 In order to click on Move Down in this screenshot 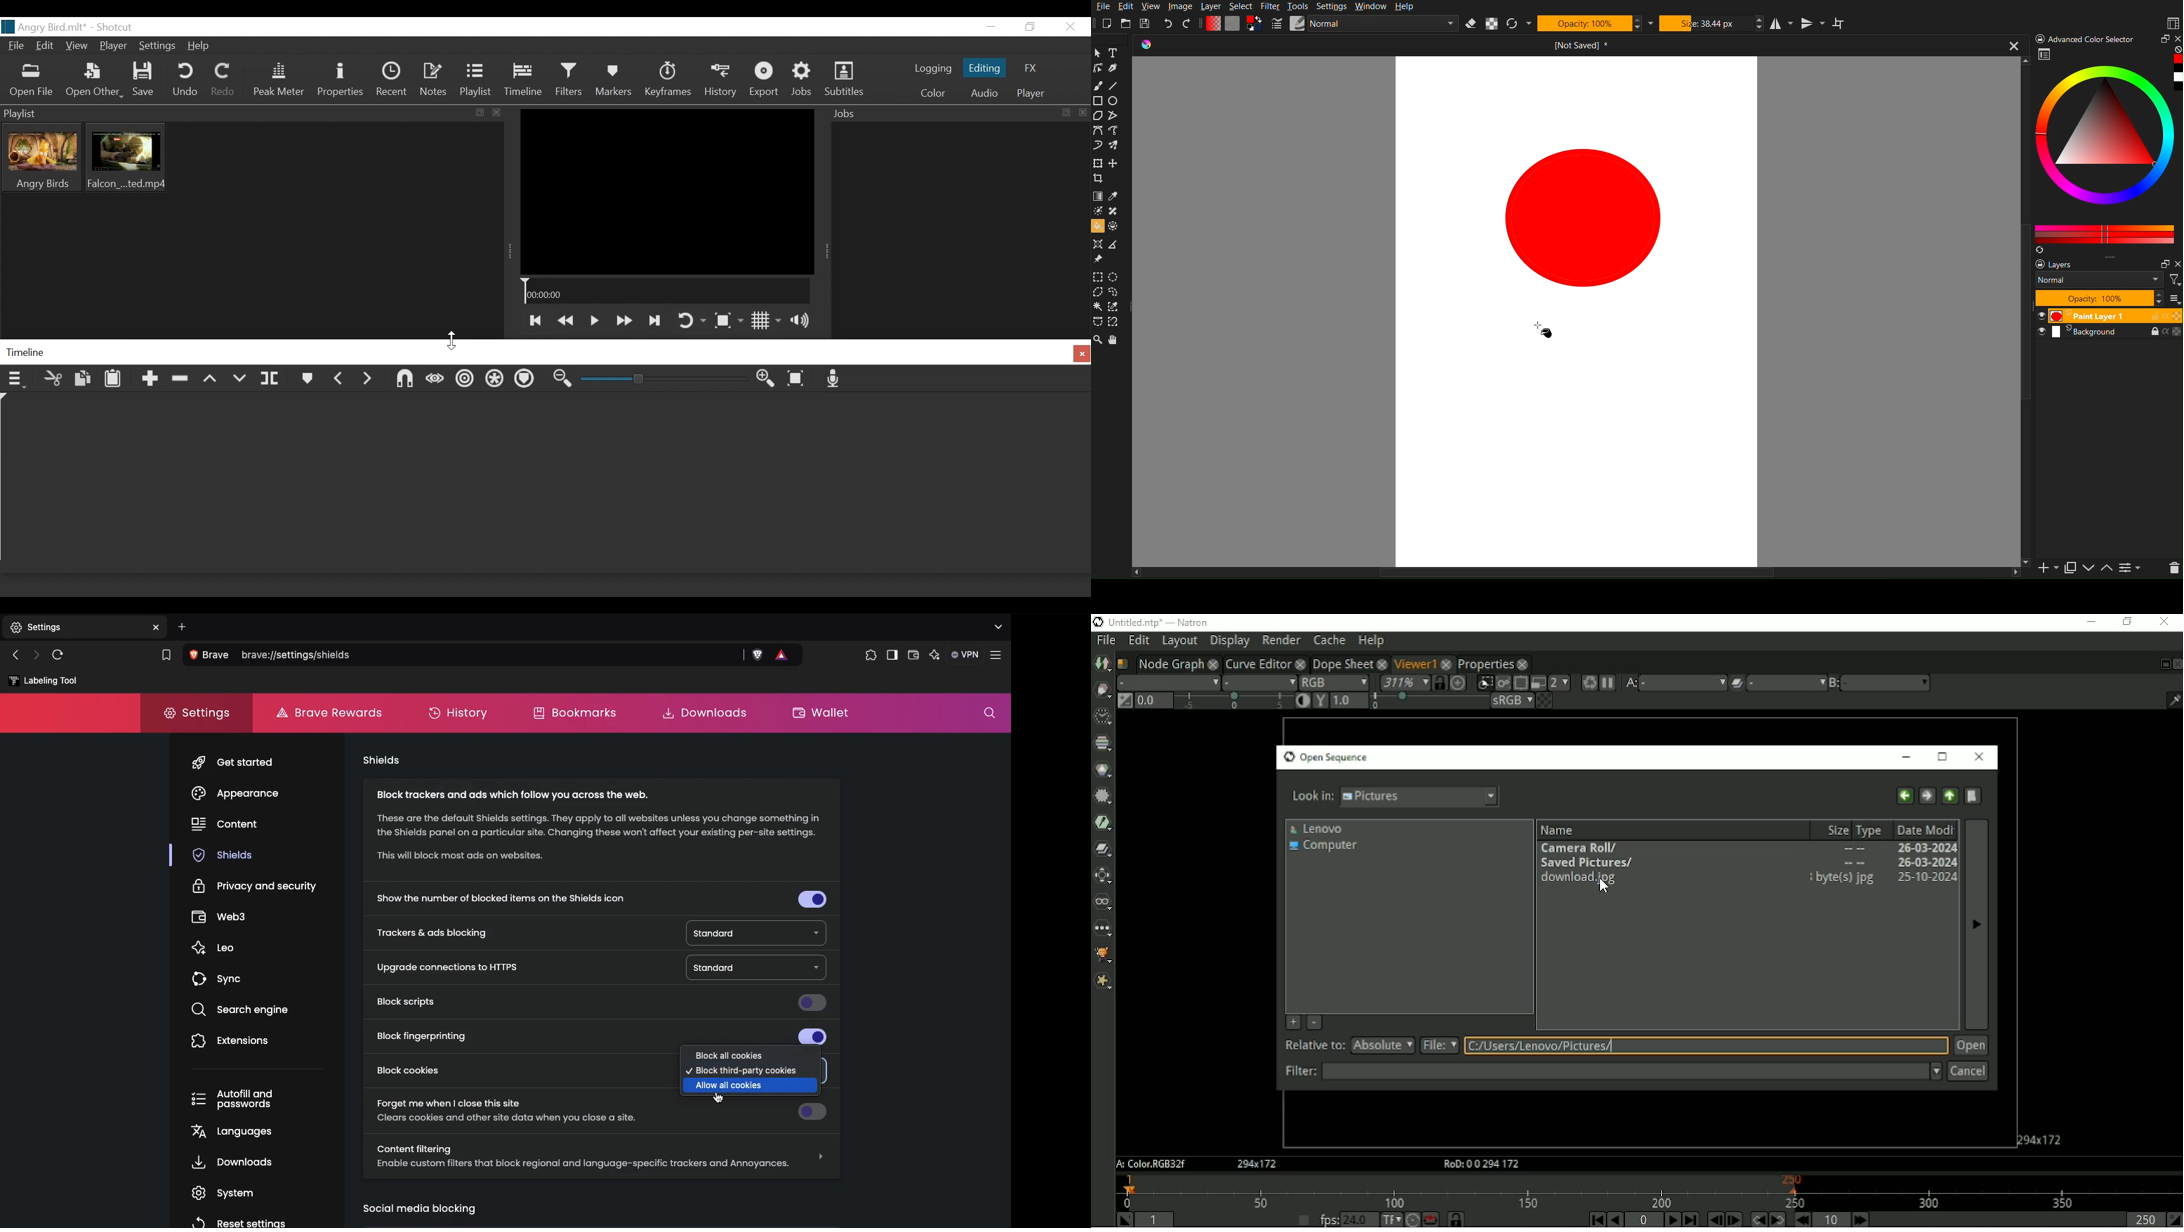, I will do `click(2110, 570)`.